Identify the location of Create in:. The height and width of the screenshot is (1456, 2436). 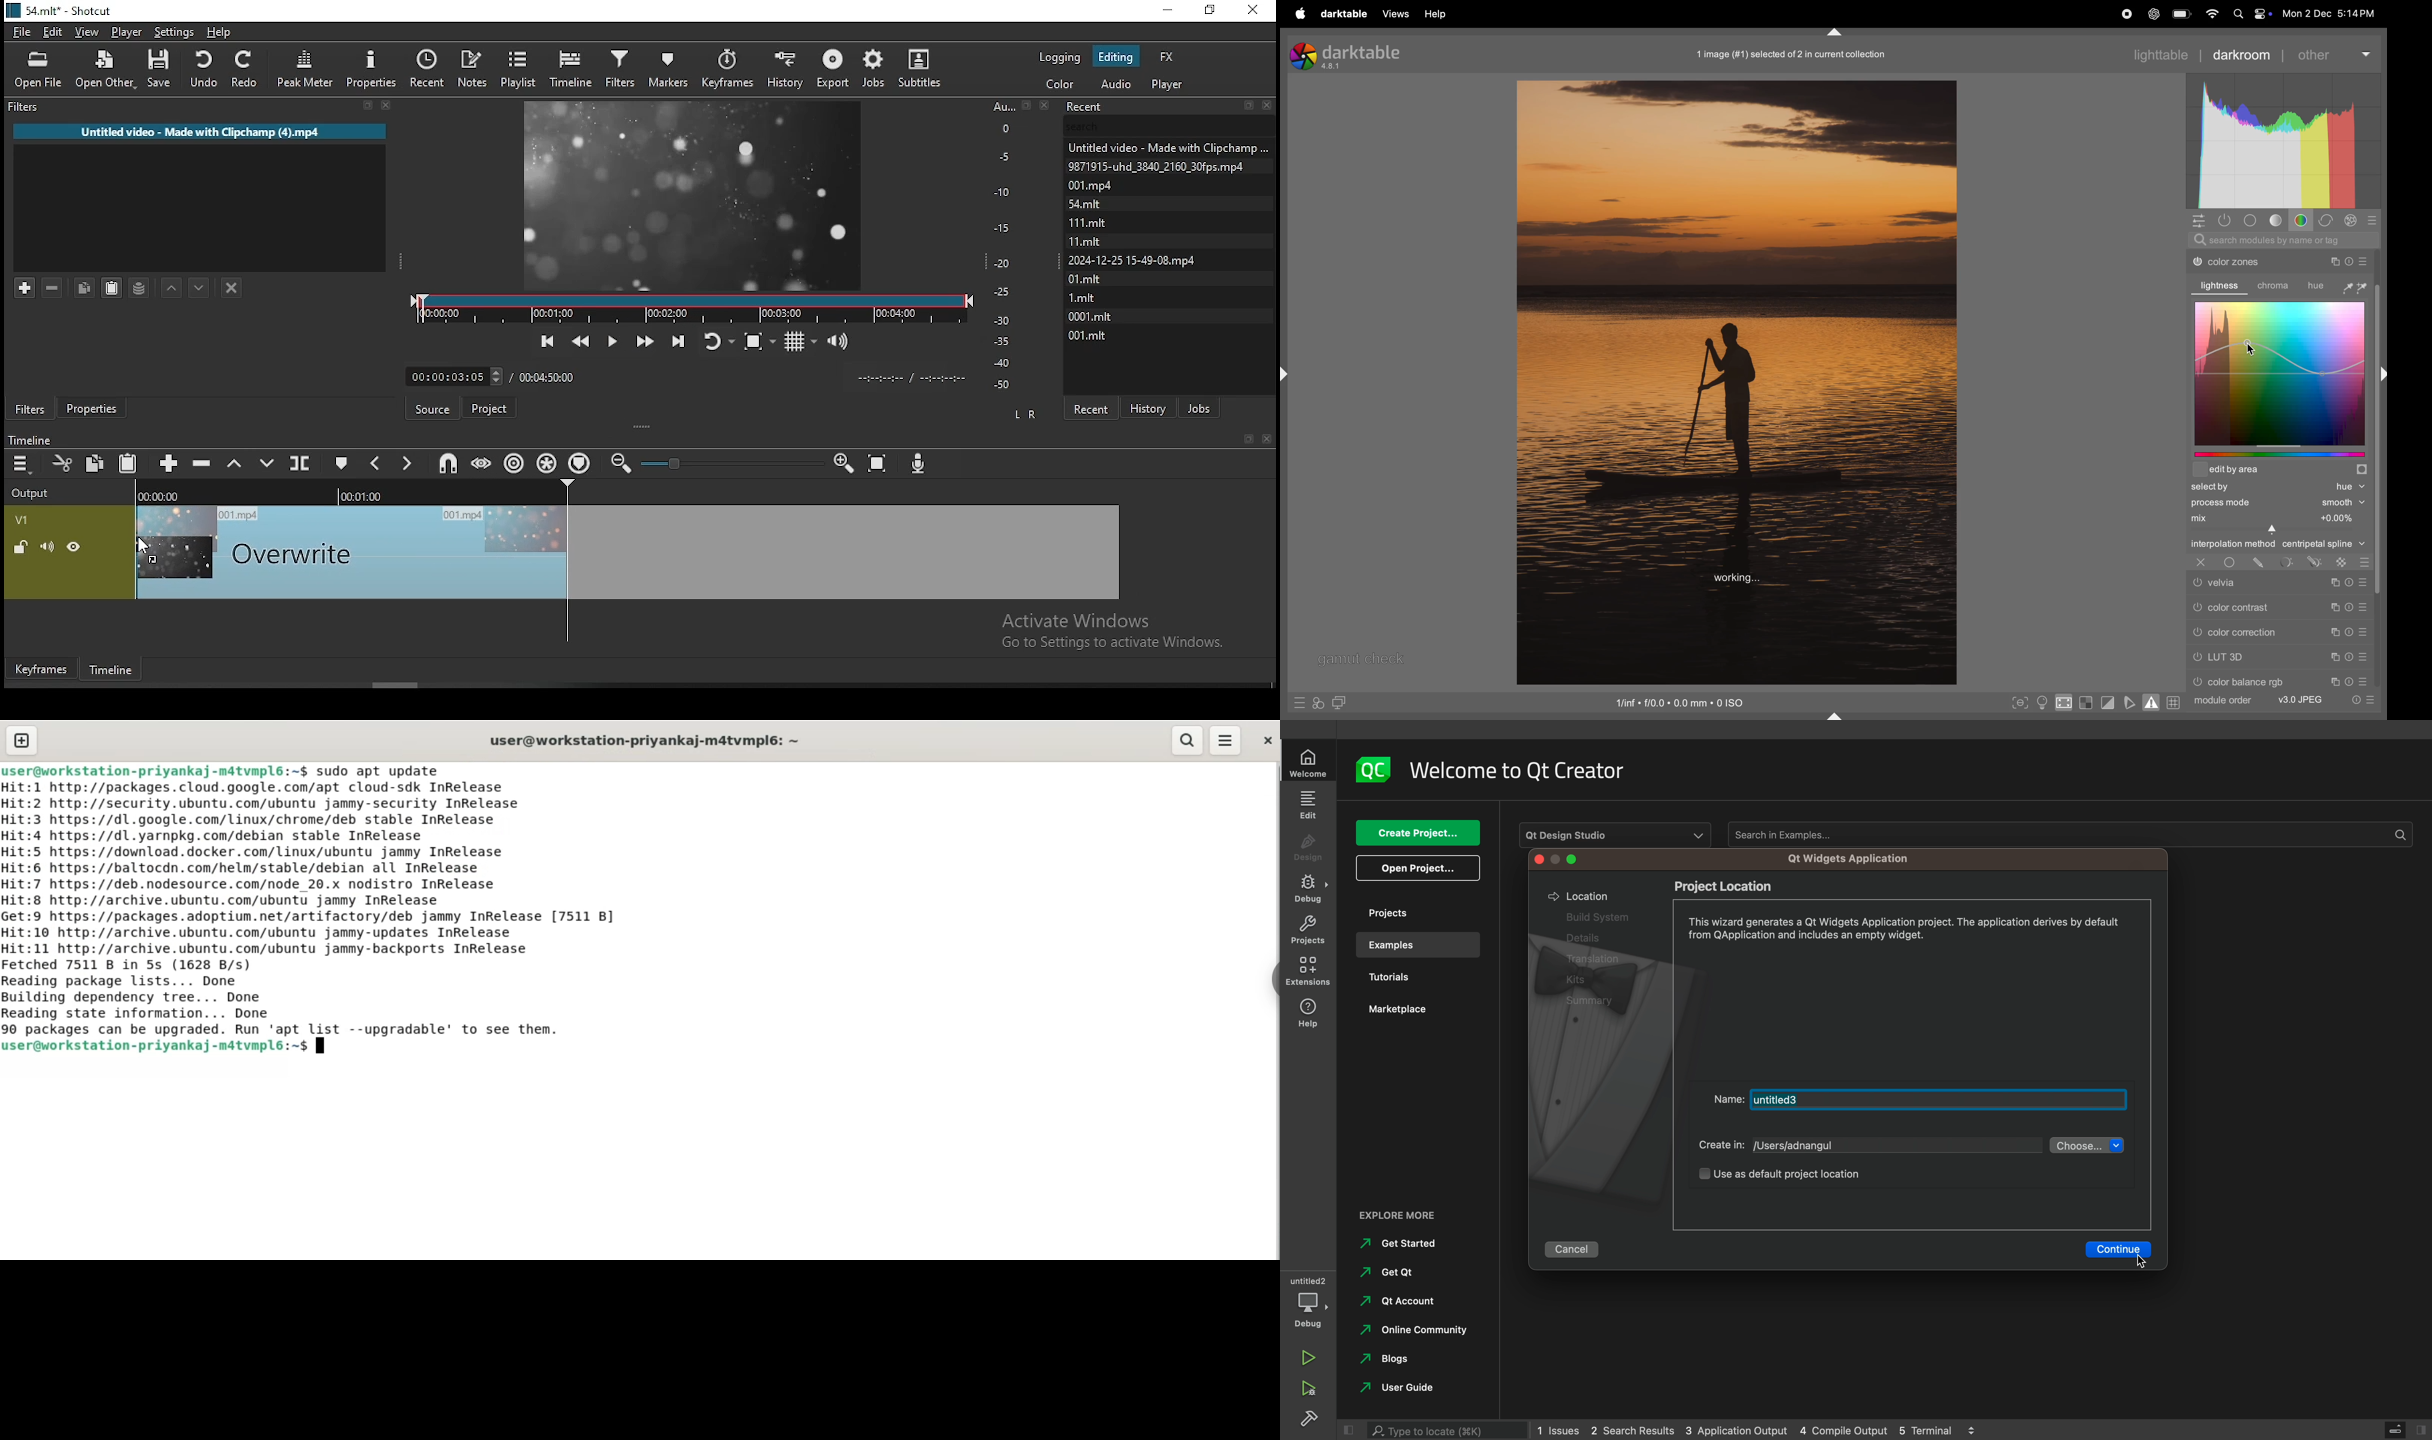
(1718, 1146).